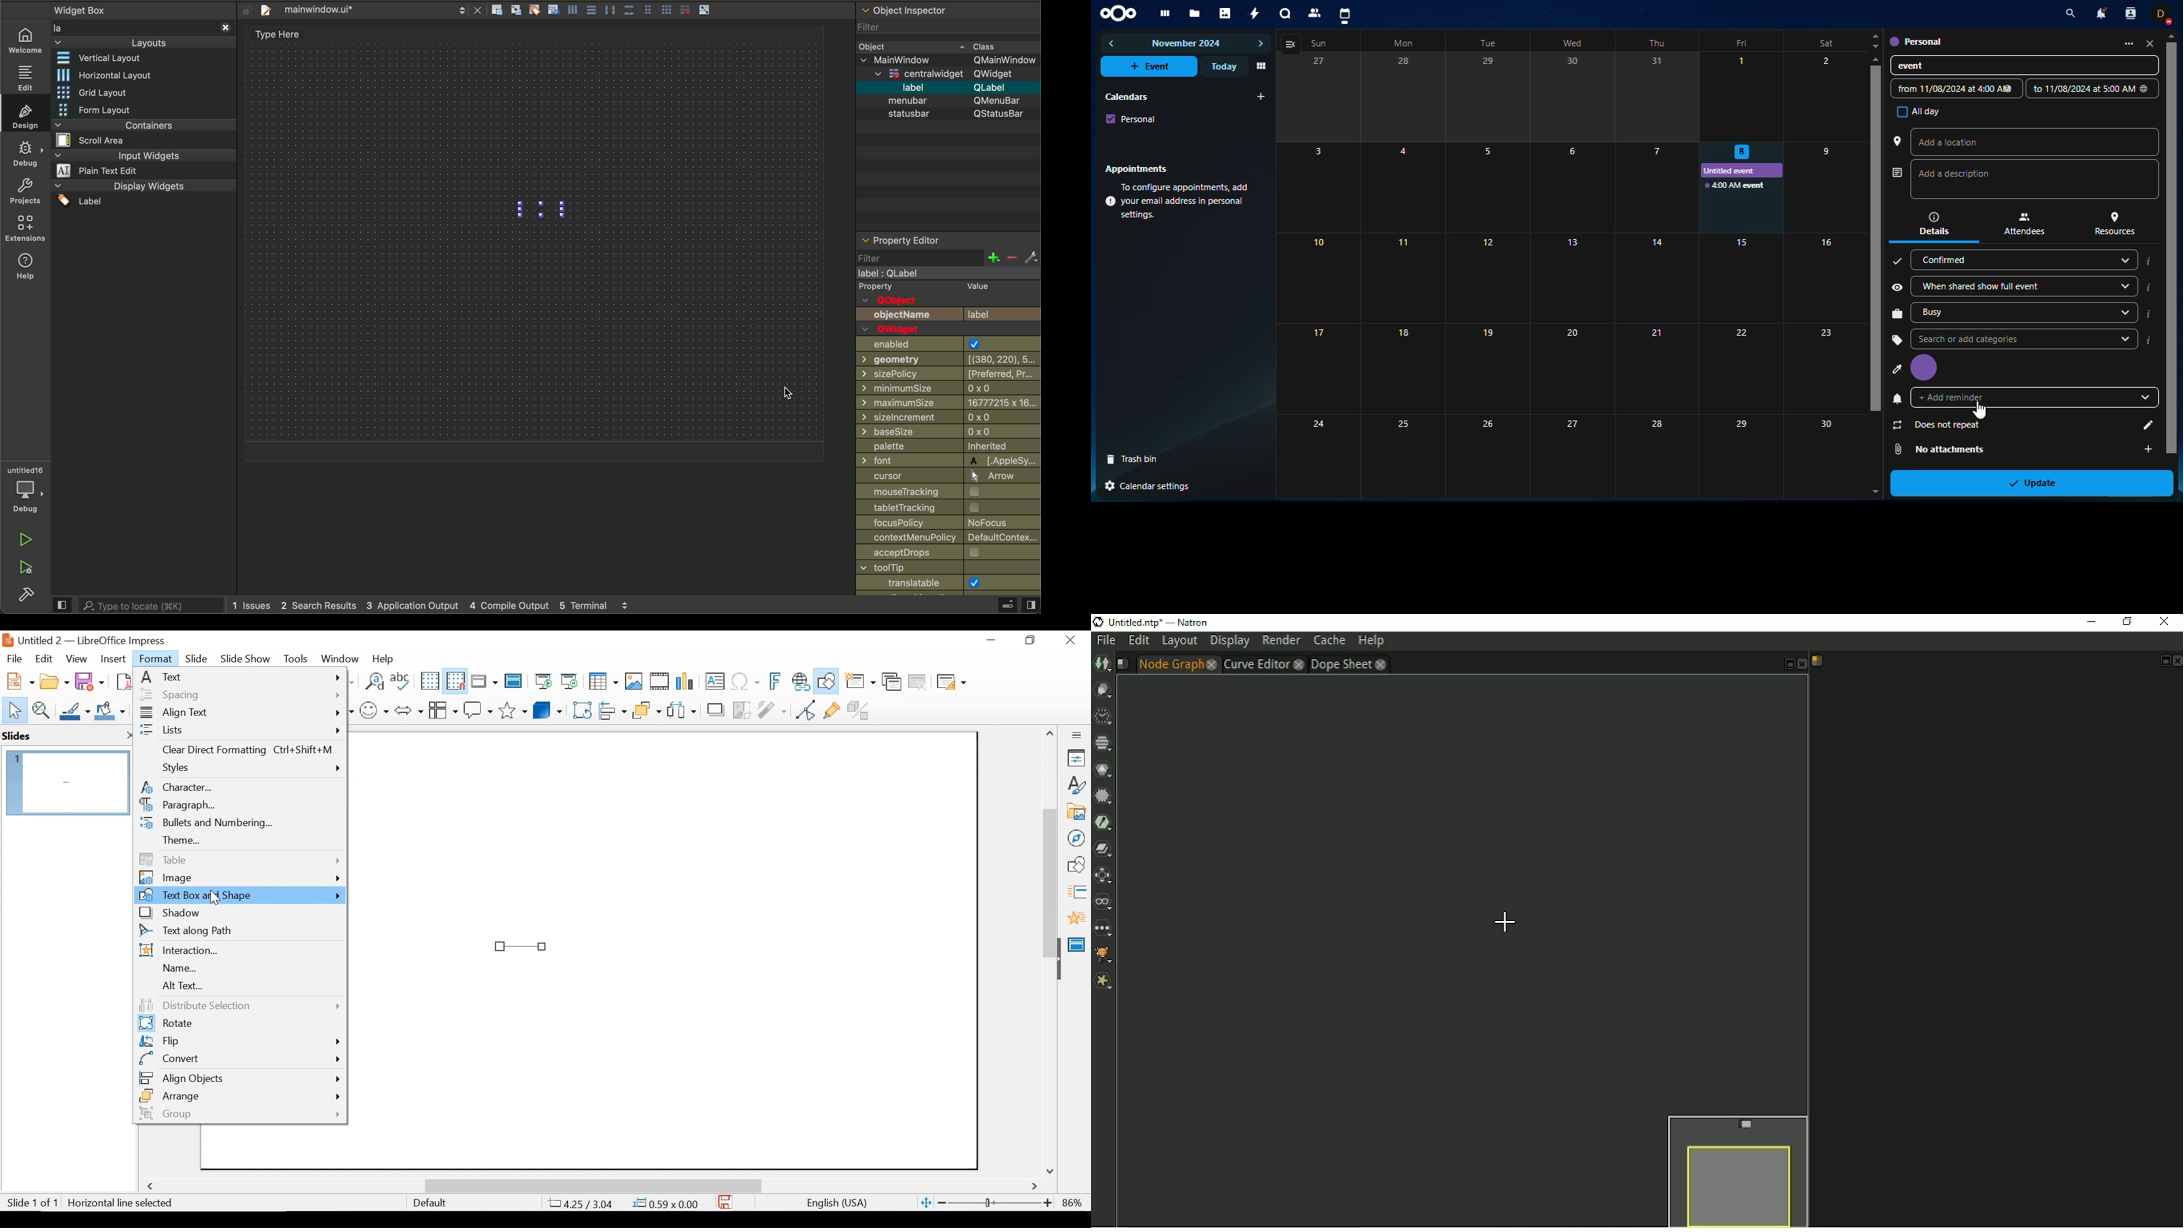 This screenshot has height=1232, width=2184. What do you see at coordinates (26, 78) in the screenshot?
I see `editor` at bounding box center [26, 78].